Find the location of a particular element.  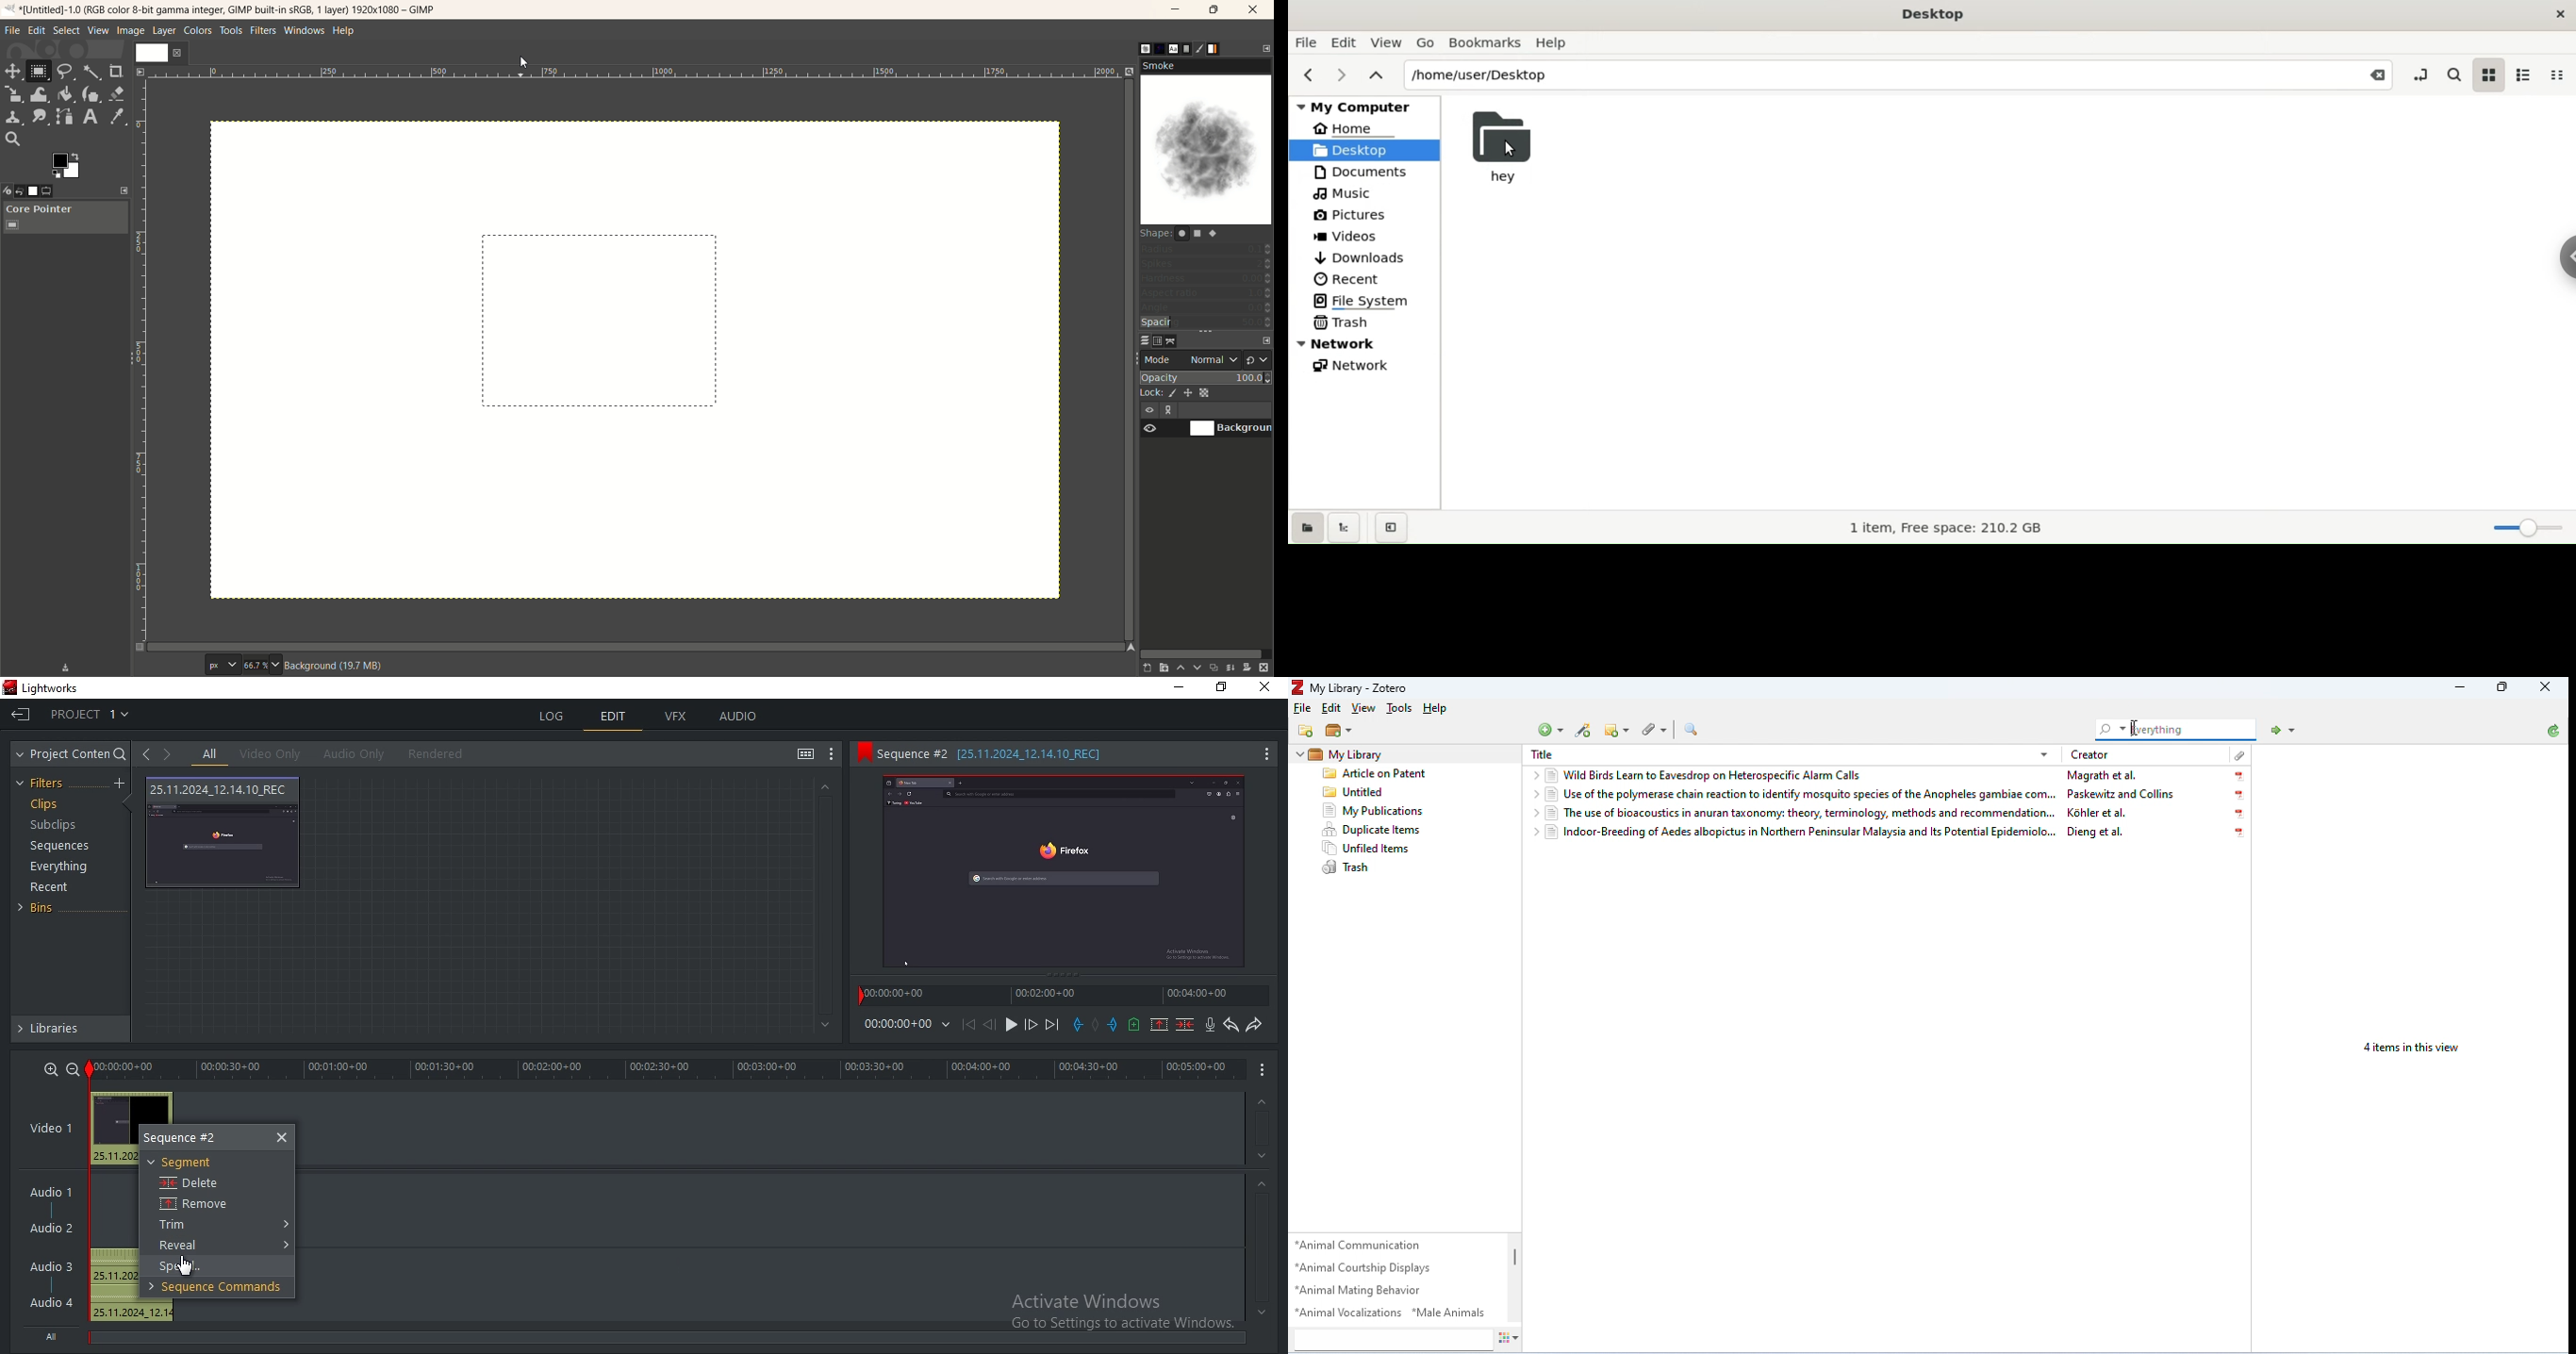

options is located at coordinates (1261, 1071).